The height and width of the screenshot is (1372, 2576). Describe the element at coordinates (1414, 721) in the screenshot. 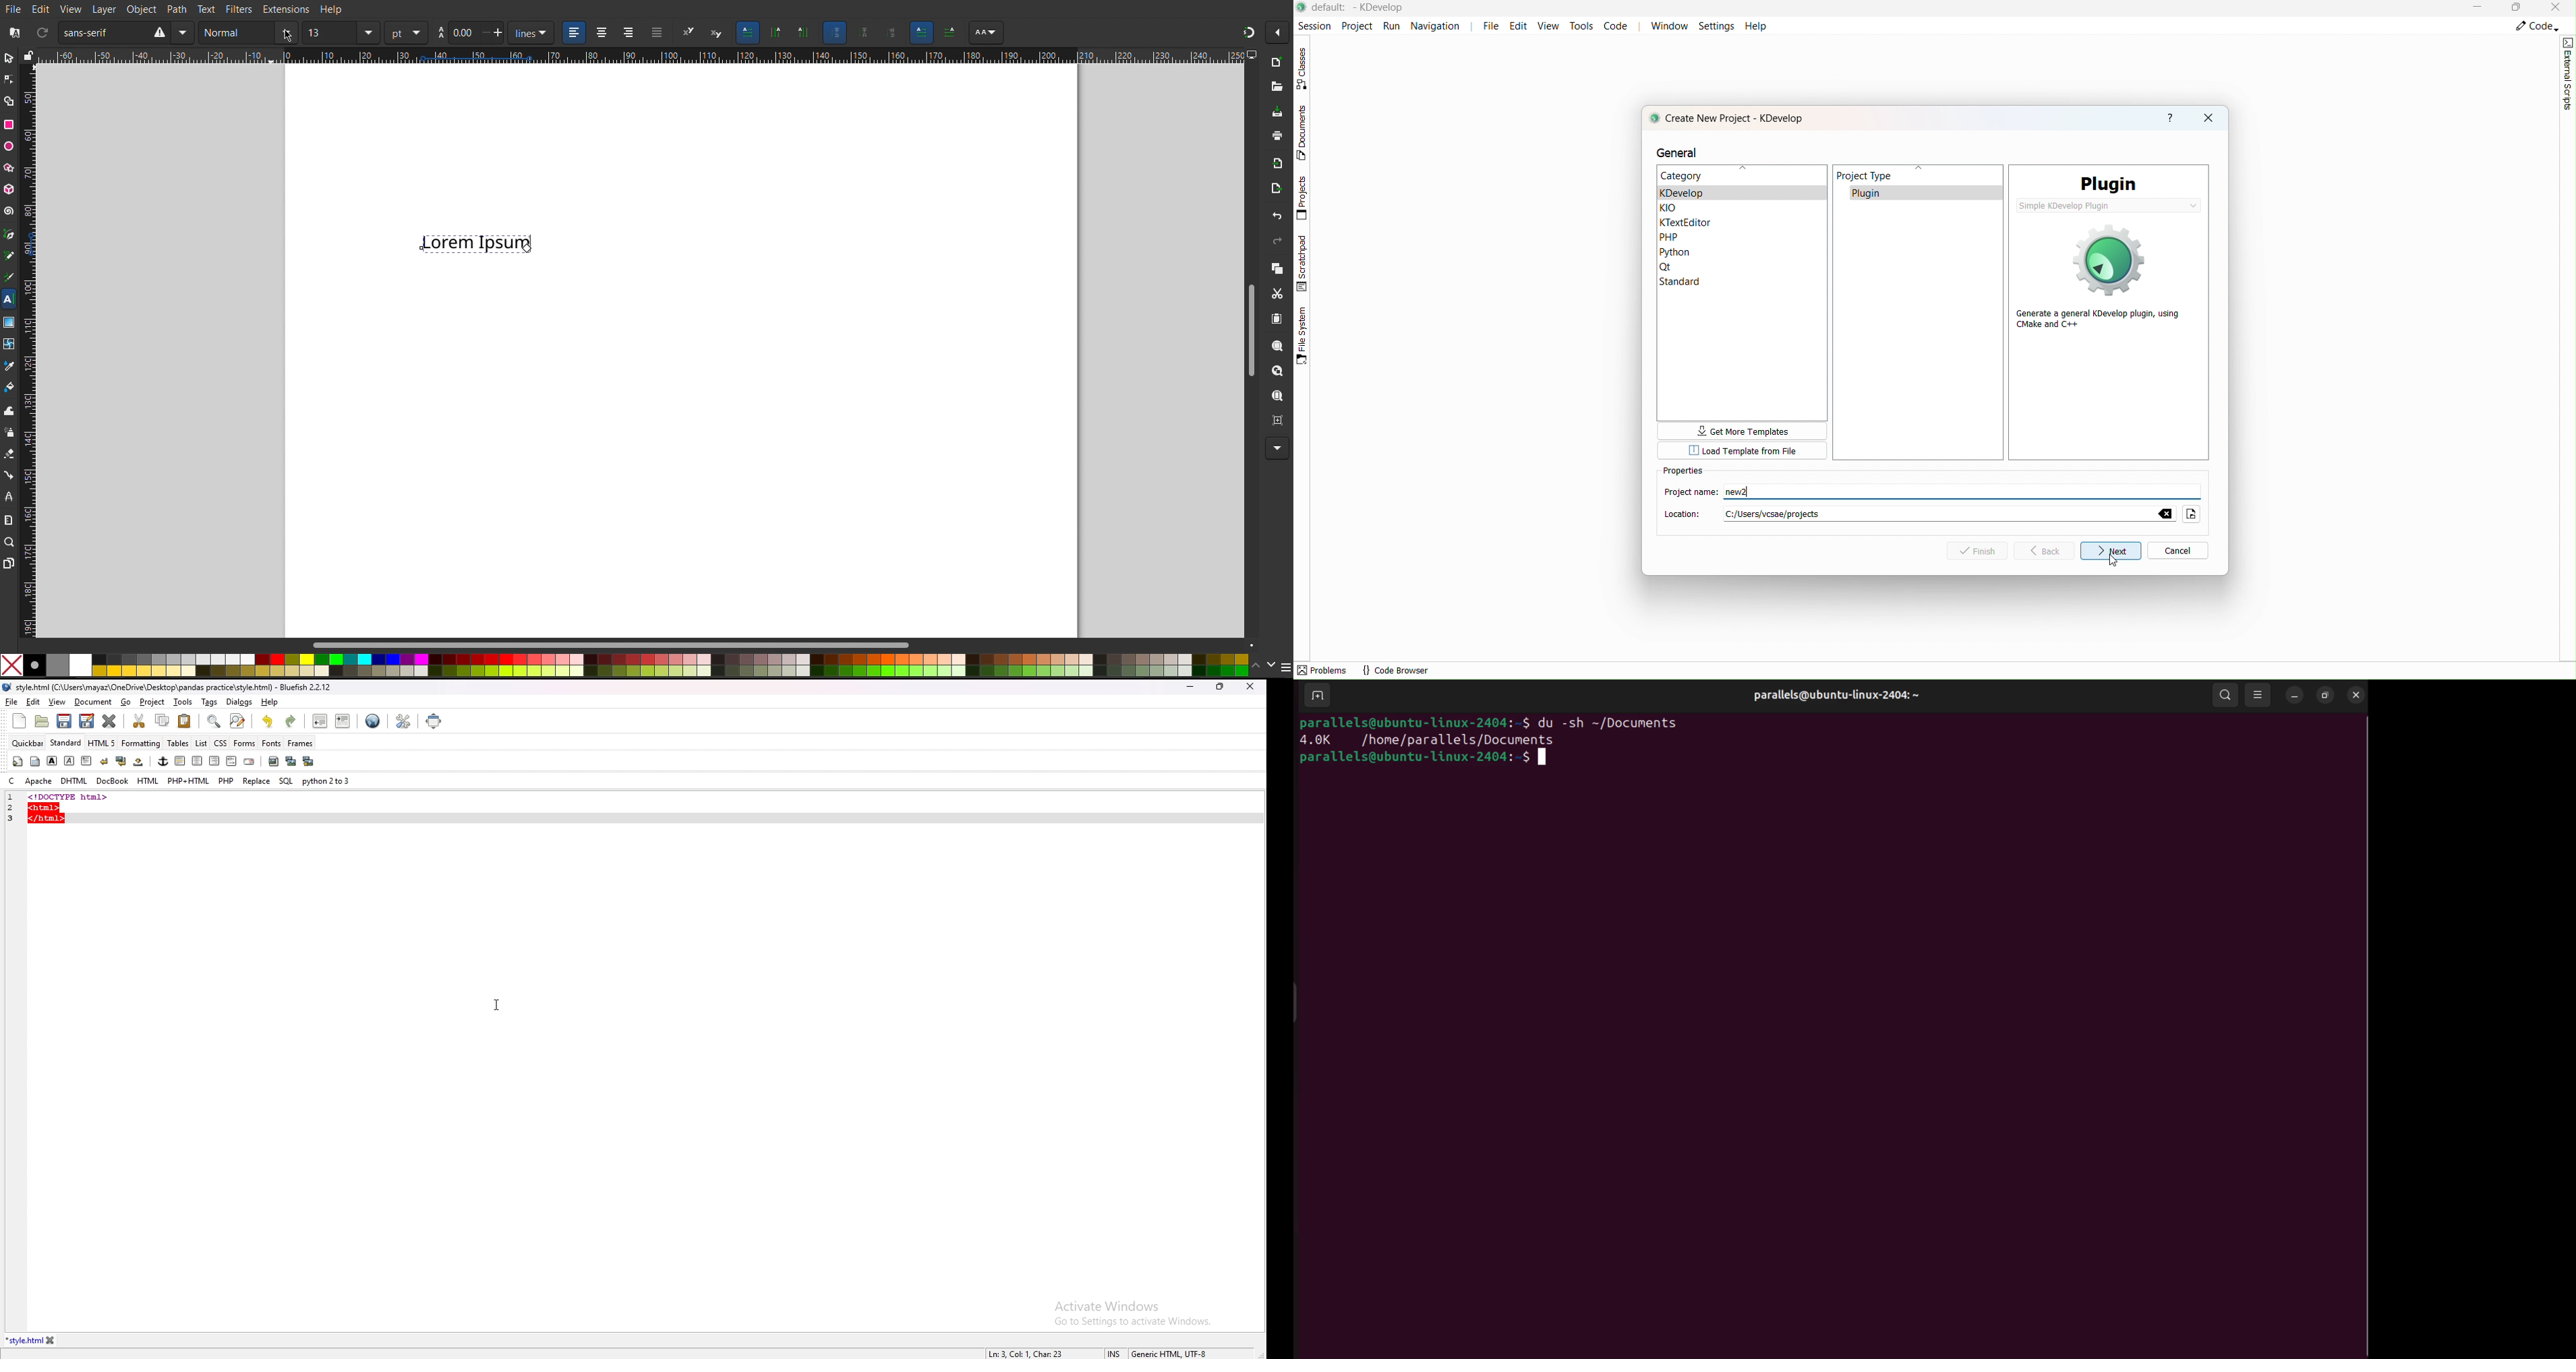

I see `parallels@ubuntu-Llinux-2404:-S` at that location.